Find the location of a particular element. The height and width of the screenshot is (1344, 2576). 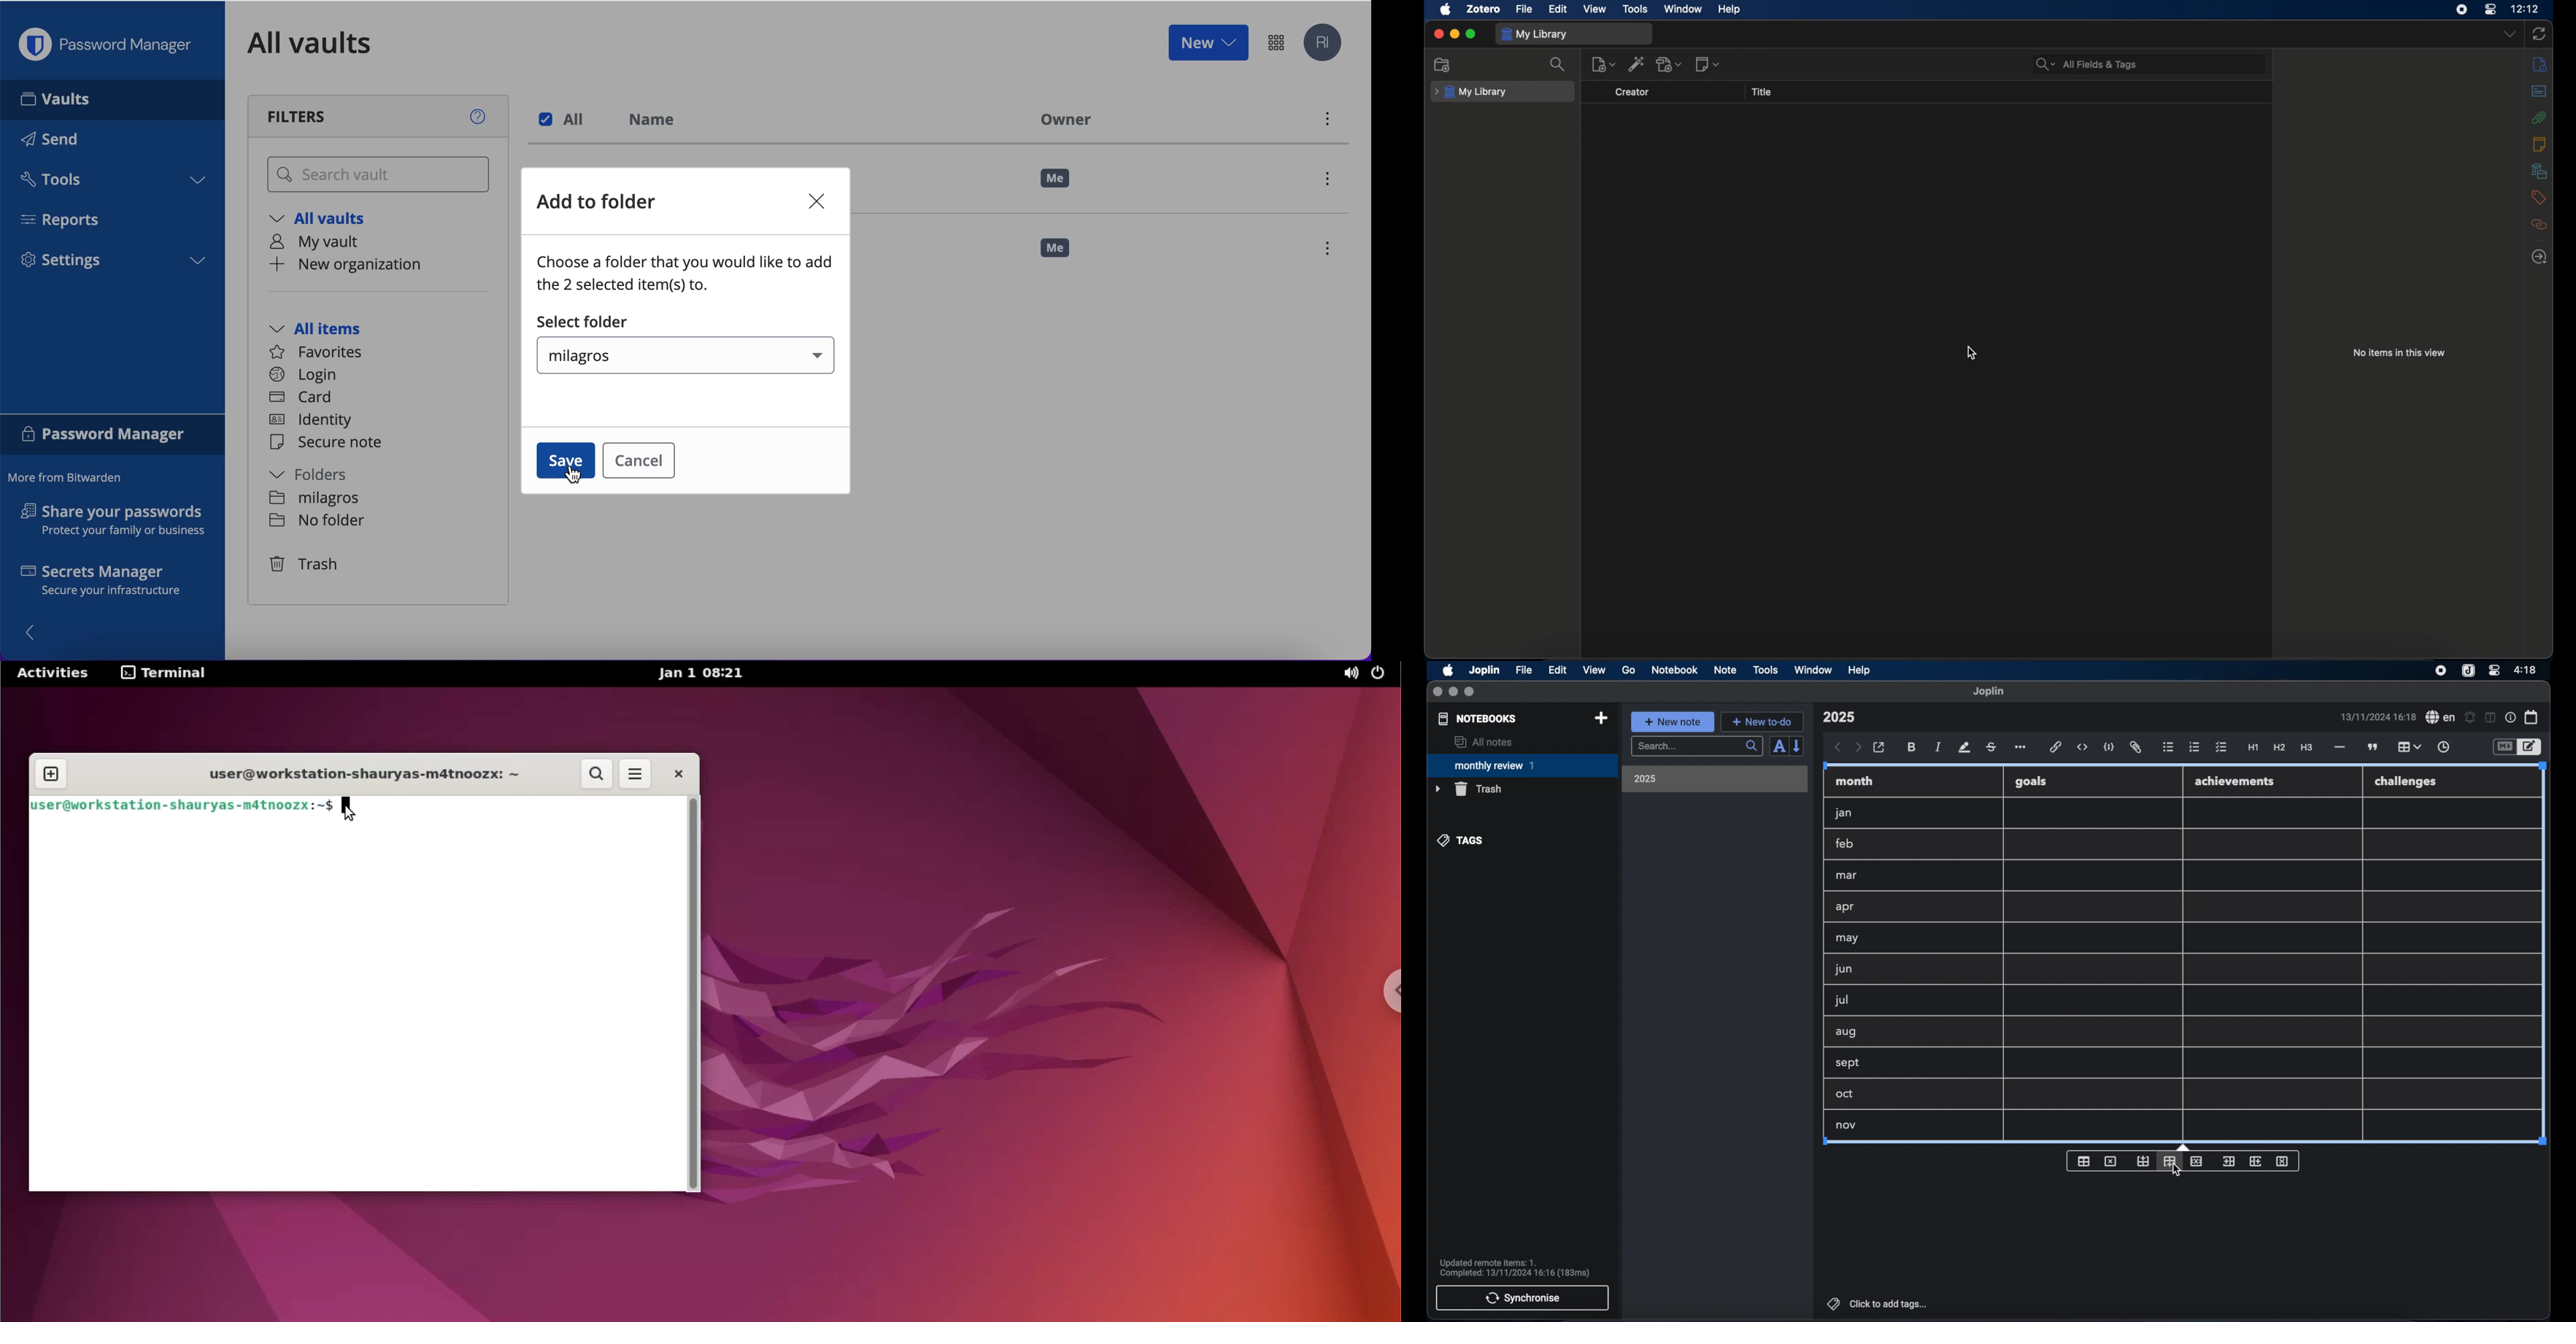

notebook is located at coordinates (1675, 670).